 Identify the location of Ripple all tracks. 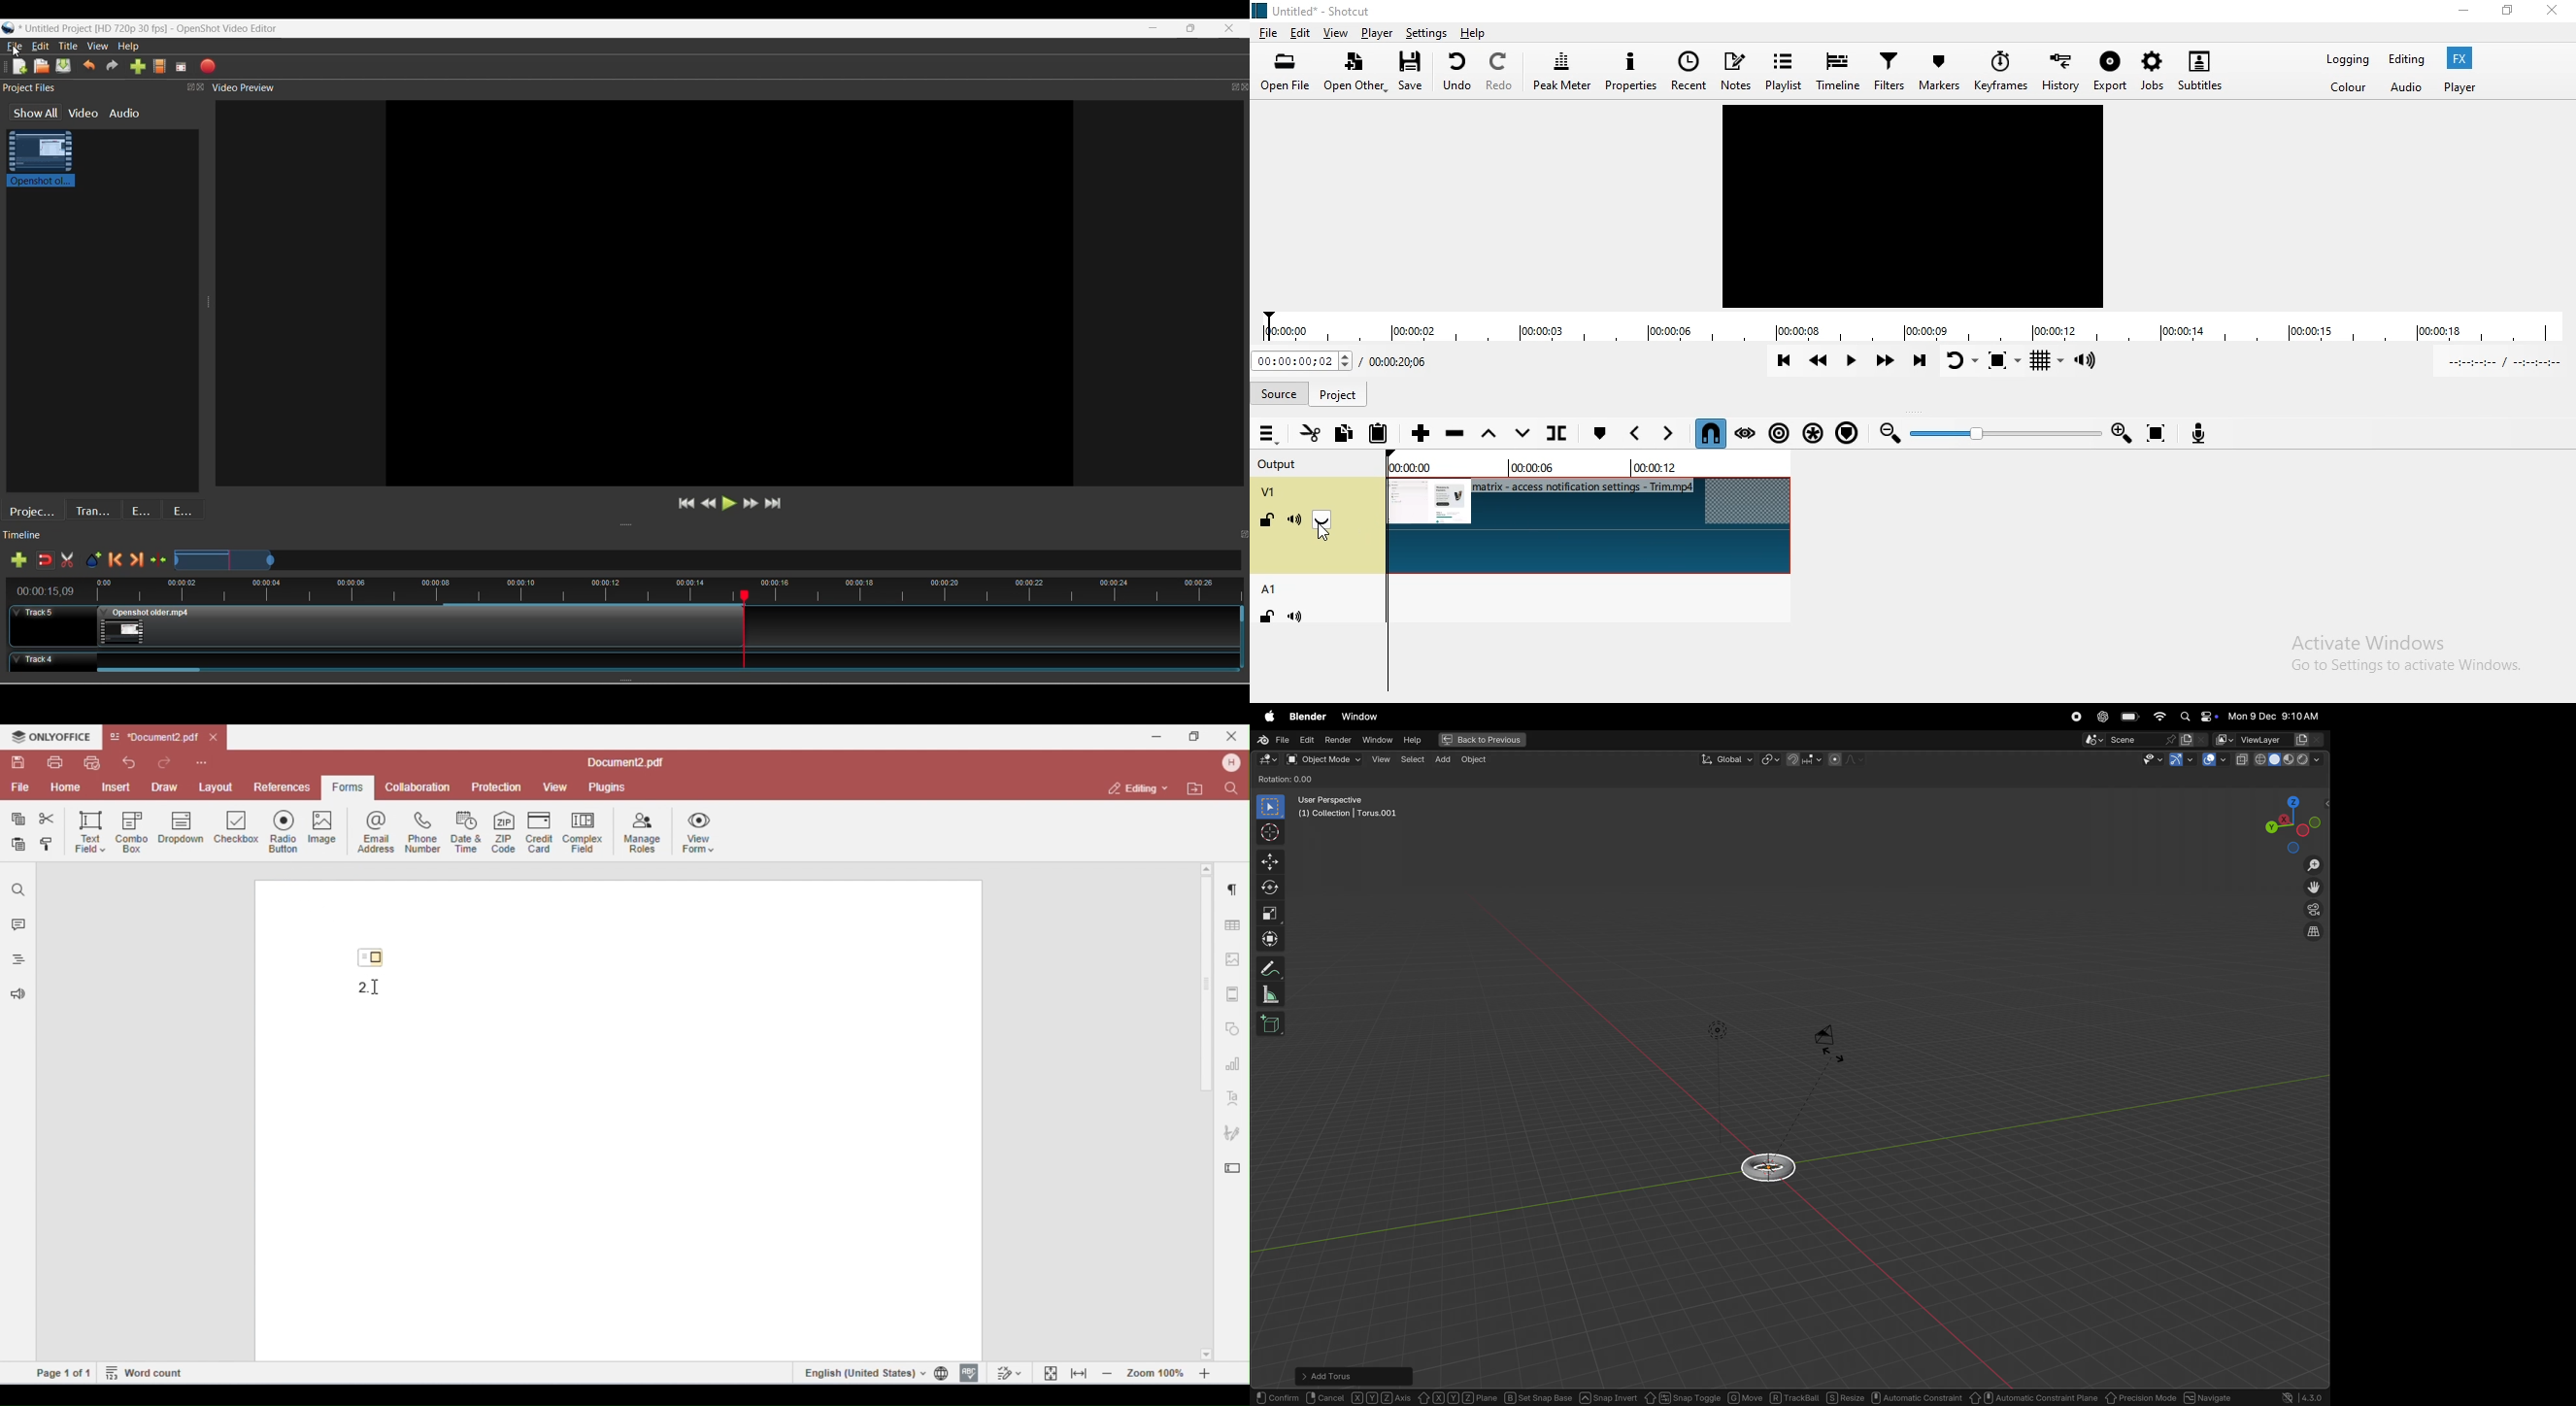
(1813, 434).